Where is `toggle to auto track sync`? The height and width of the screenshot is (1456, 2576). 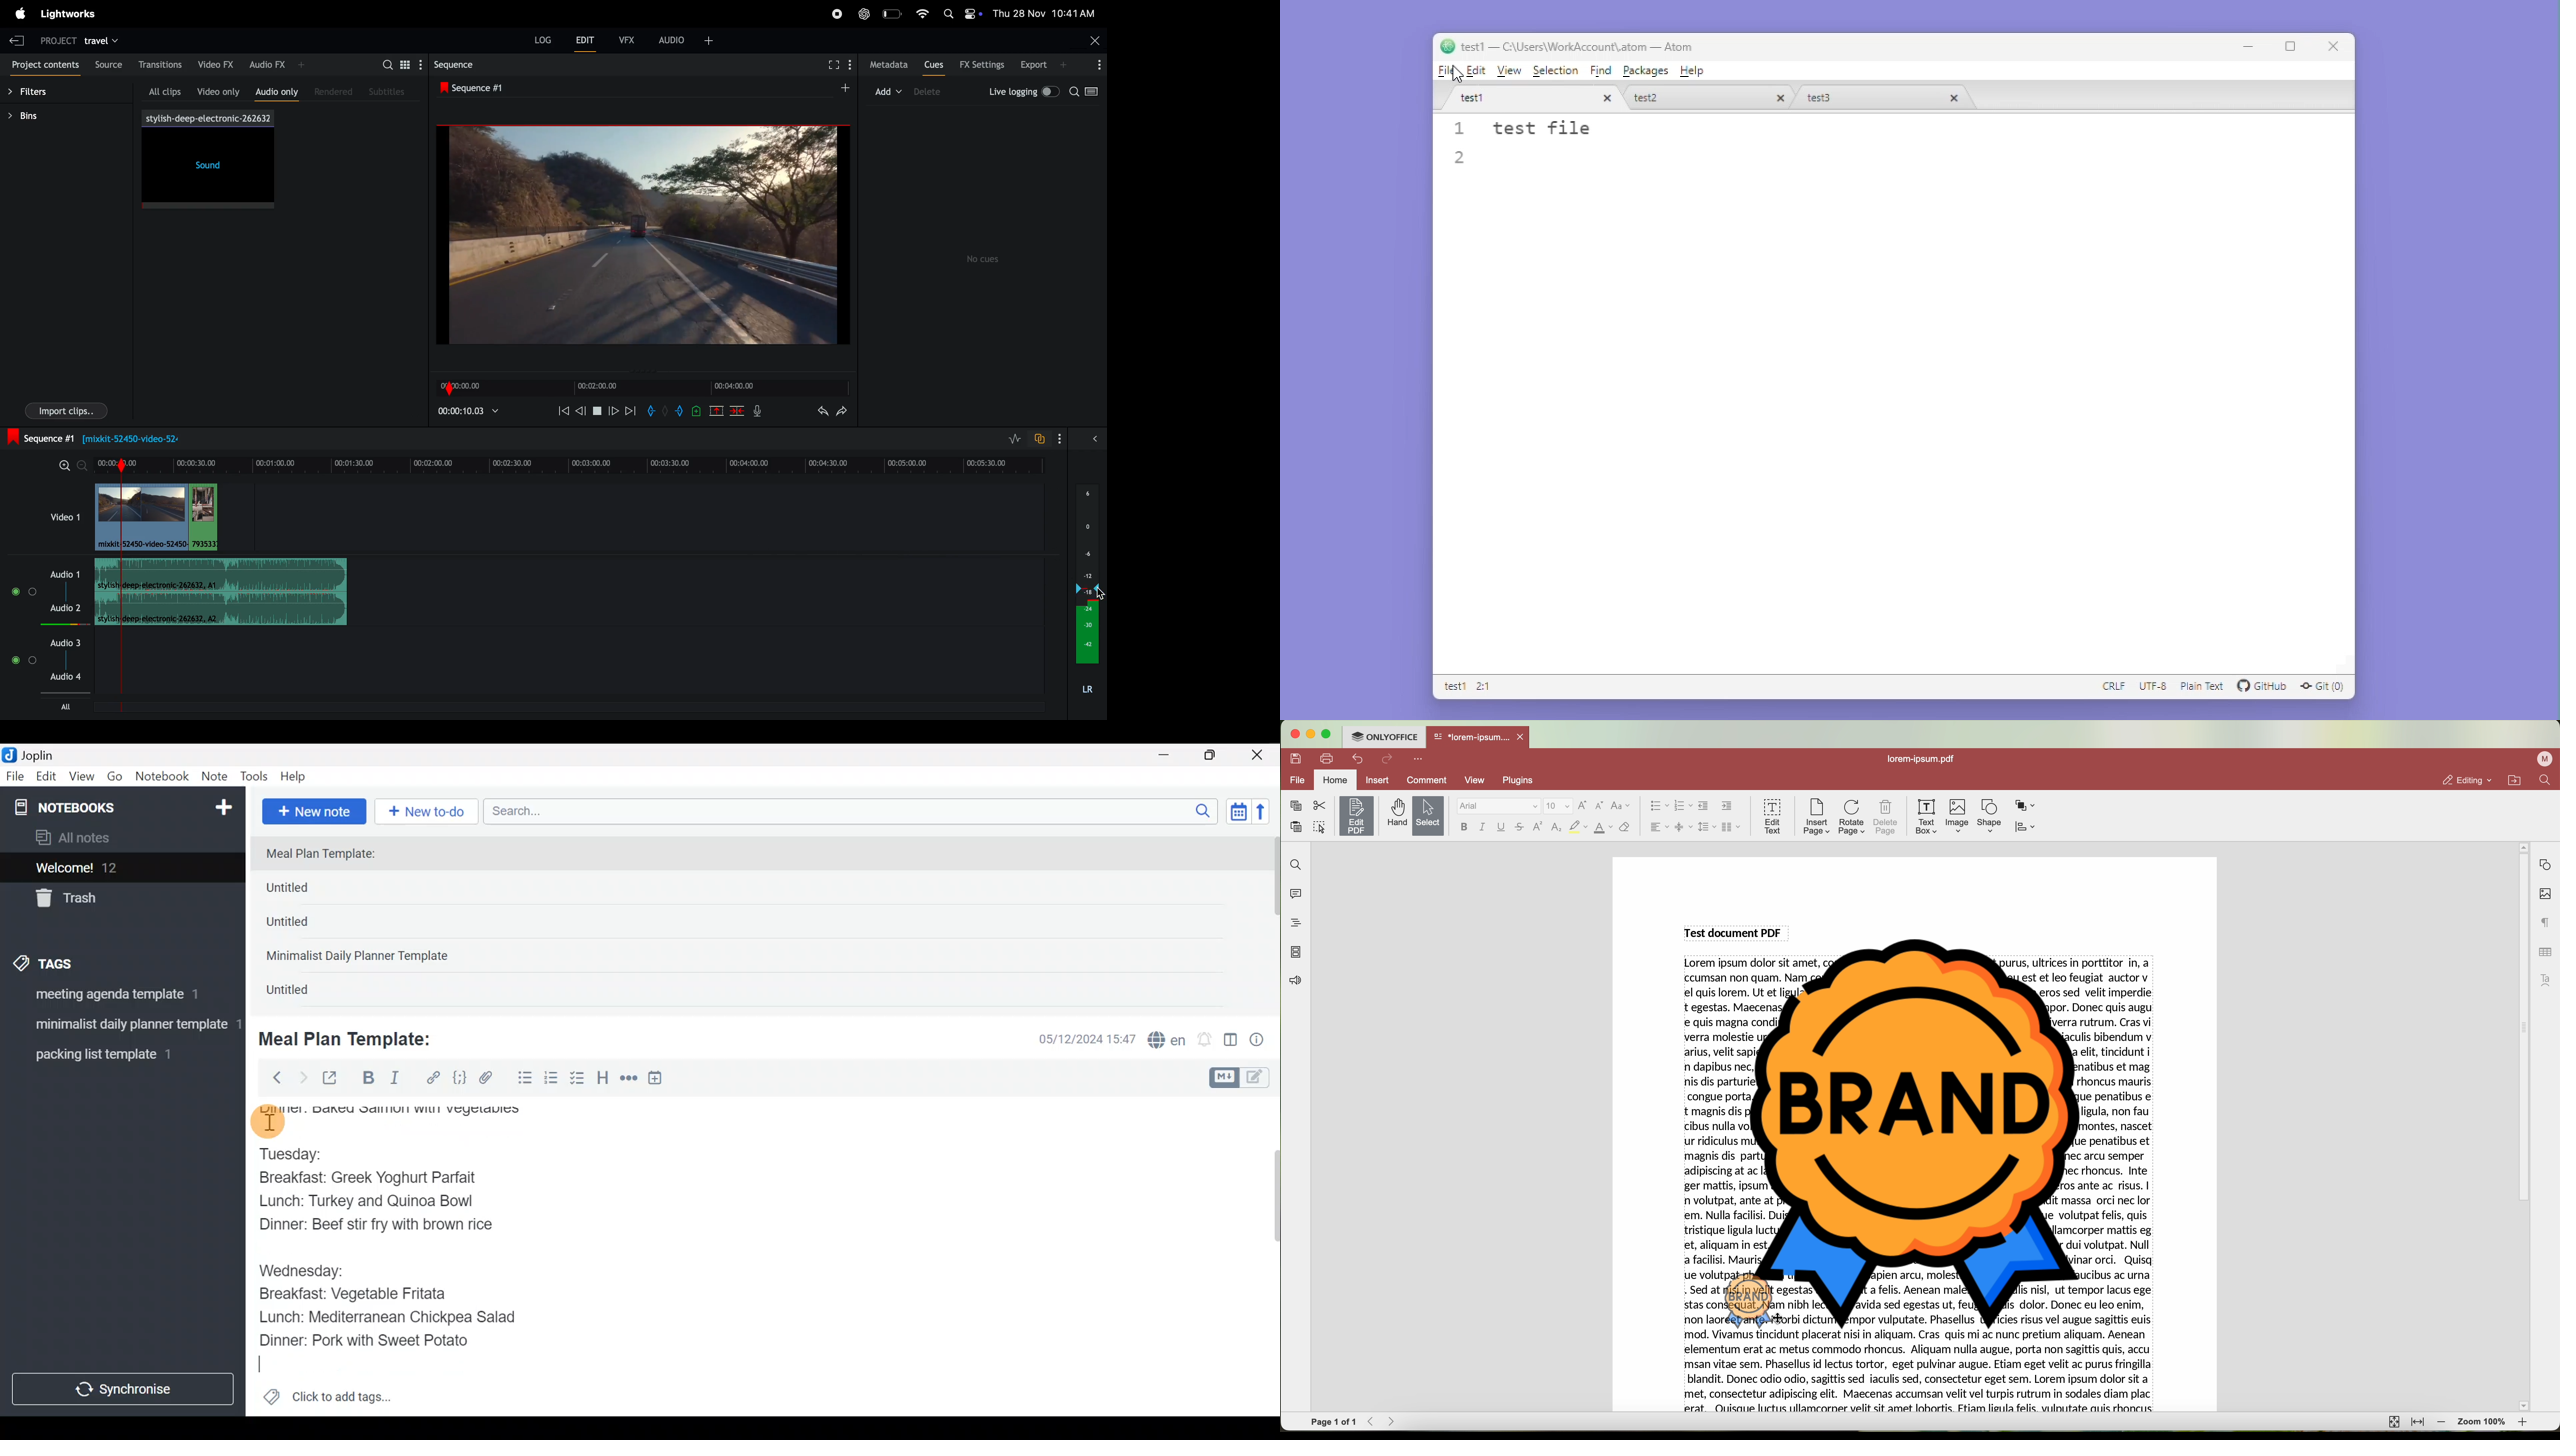
toggle to auto track sync is located at coordinates (1046, 438).